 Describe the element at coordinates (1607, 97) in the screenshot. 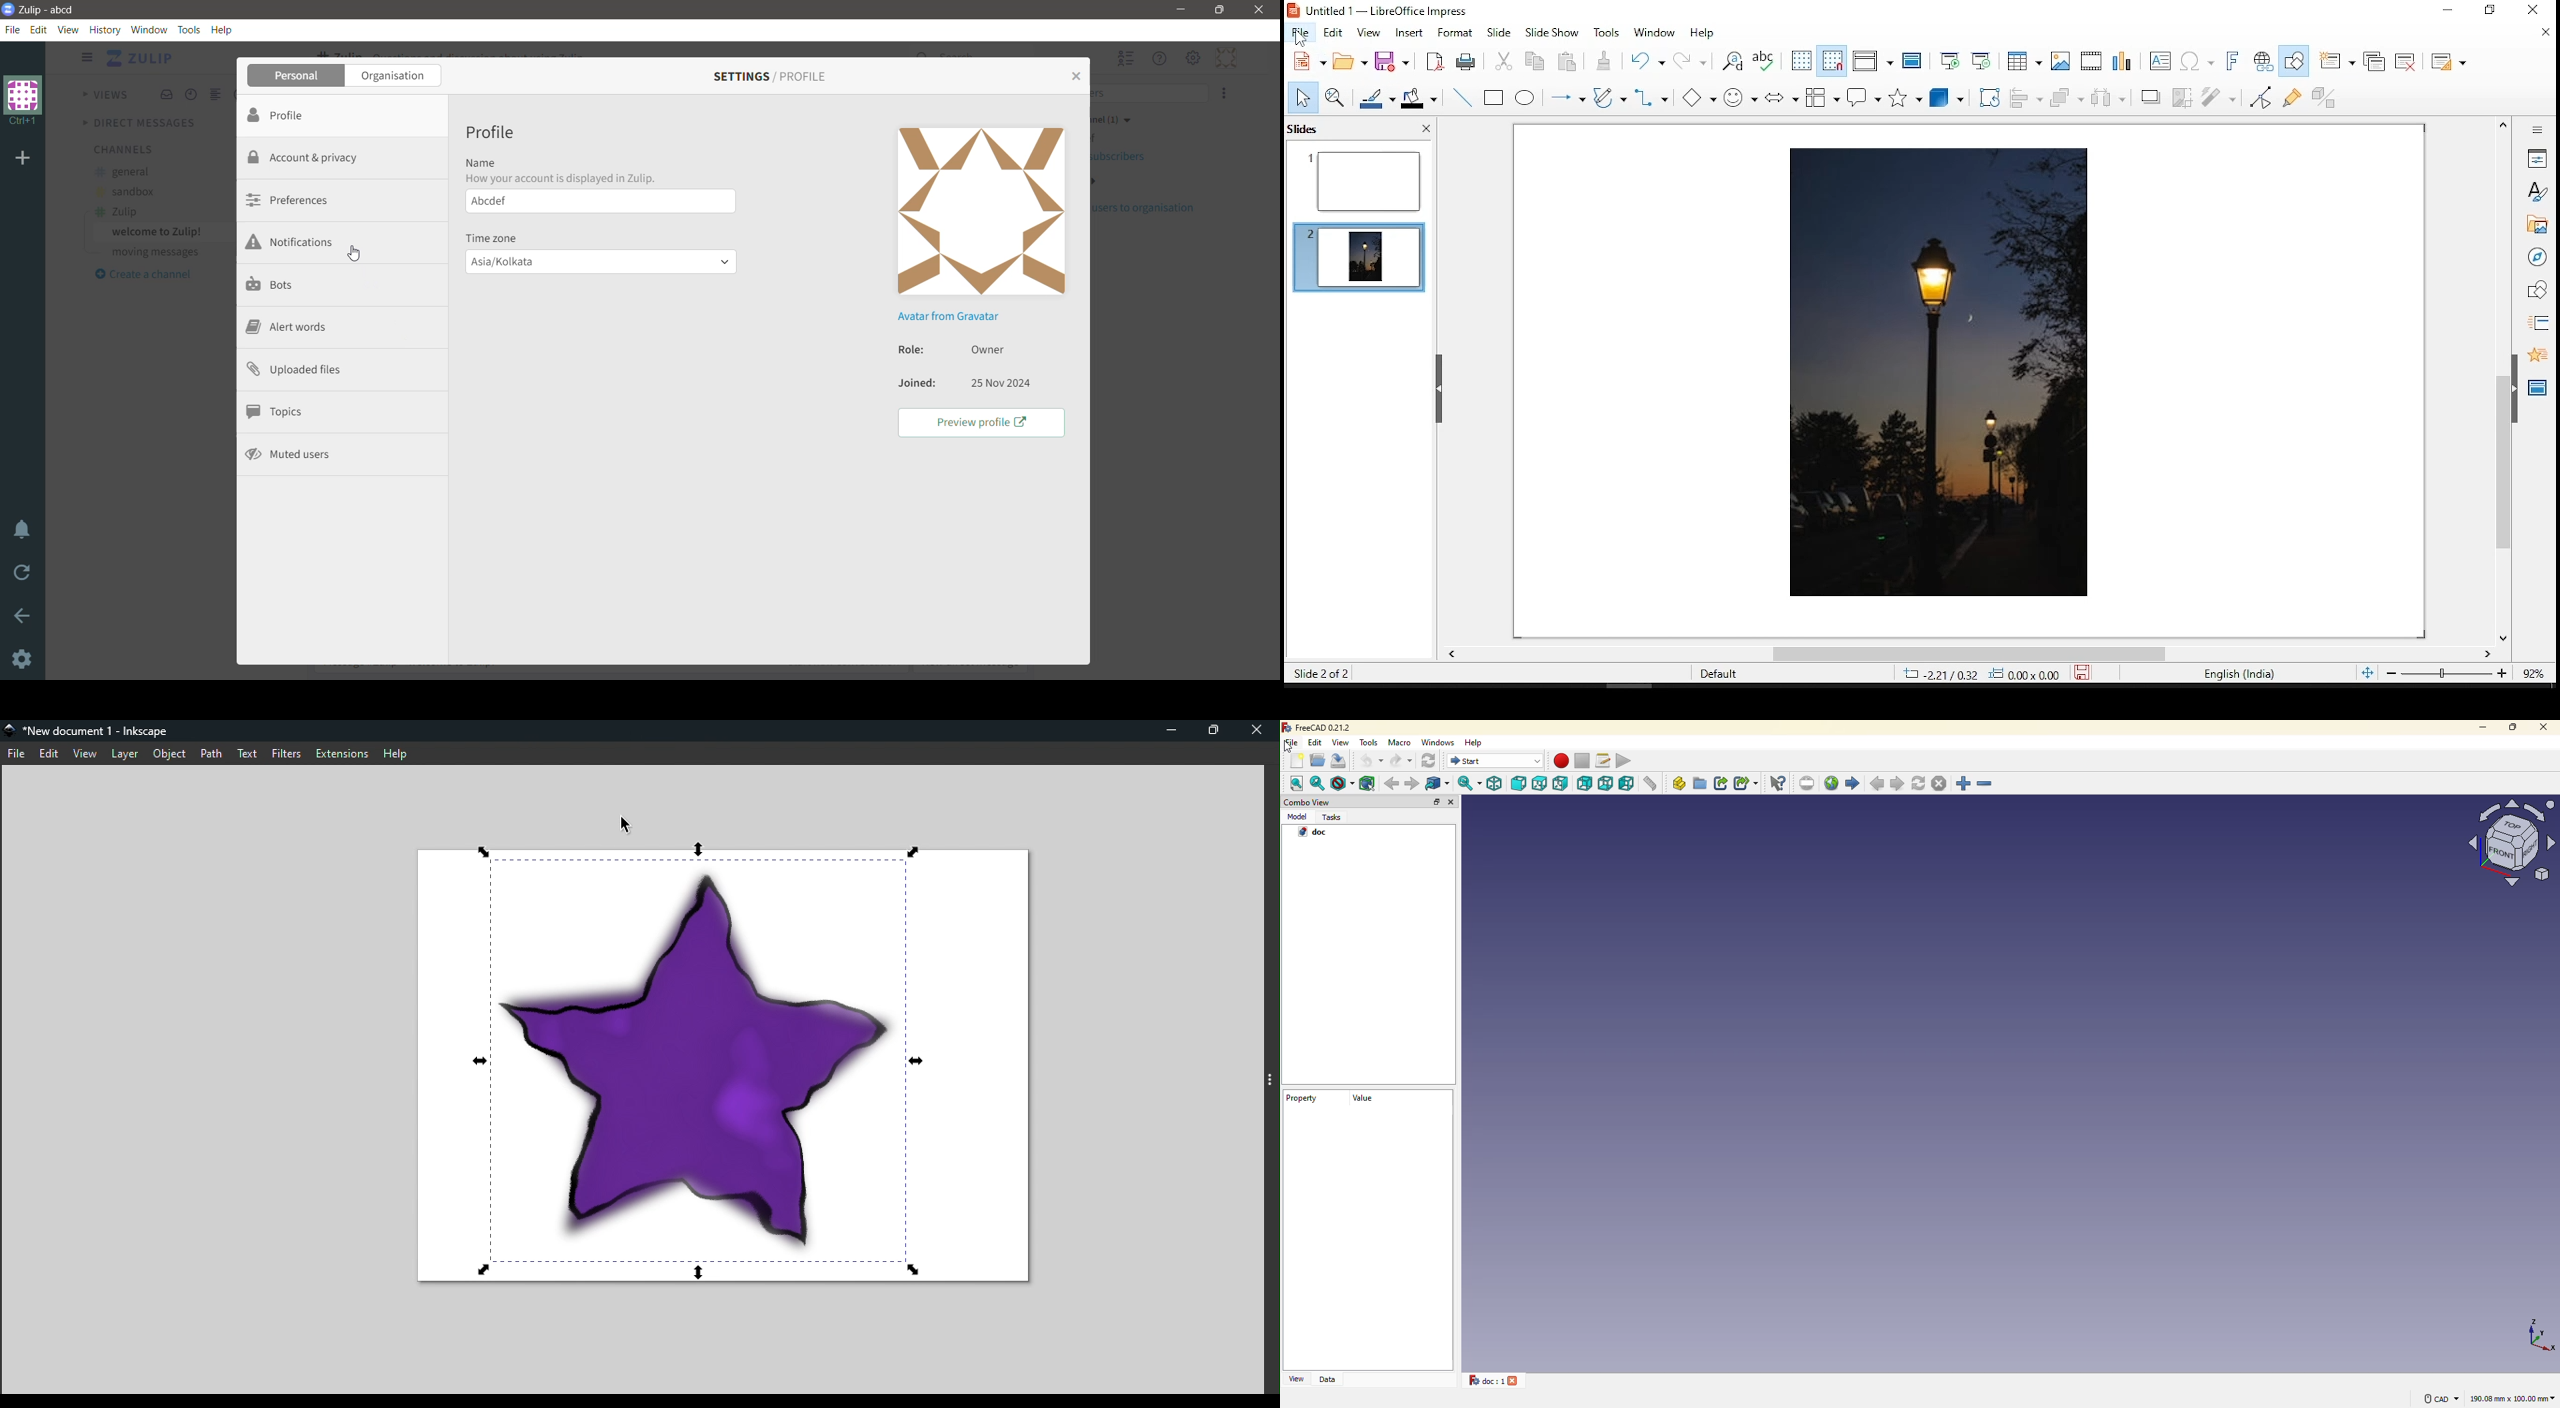

I see `curves and polygons` at that location.